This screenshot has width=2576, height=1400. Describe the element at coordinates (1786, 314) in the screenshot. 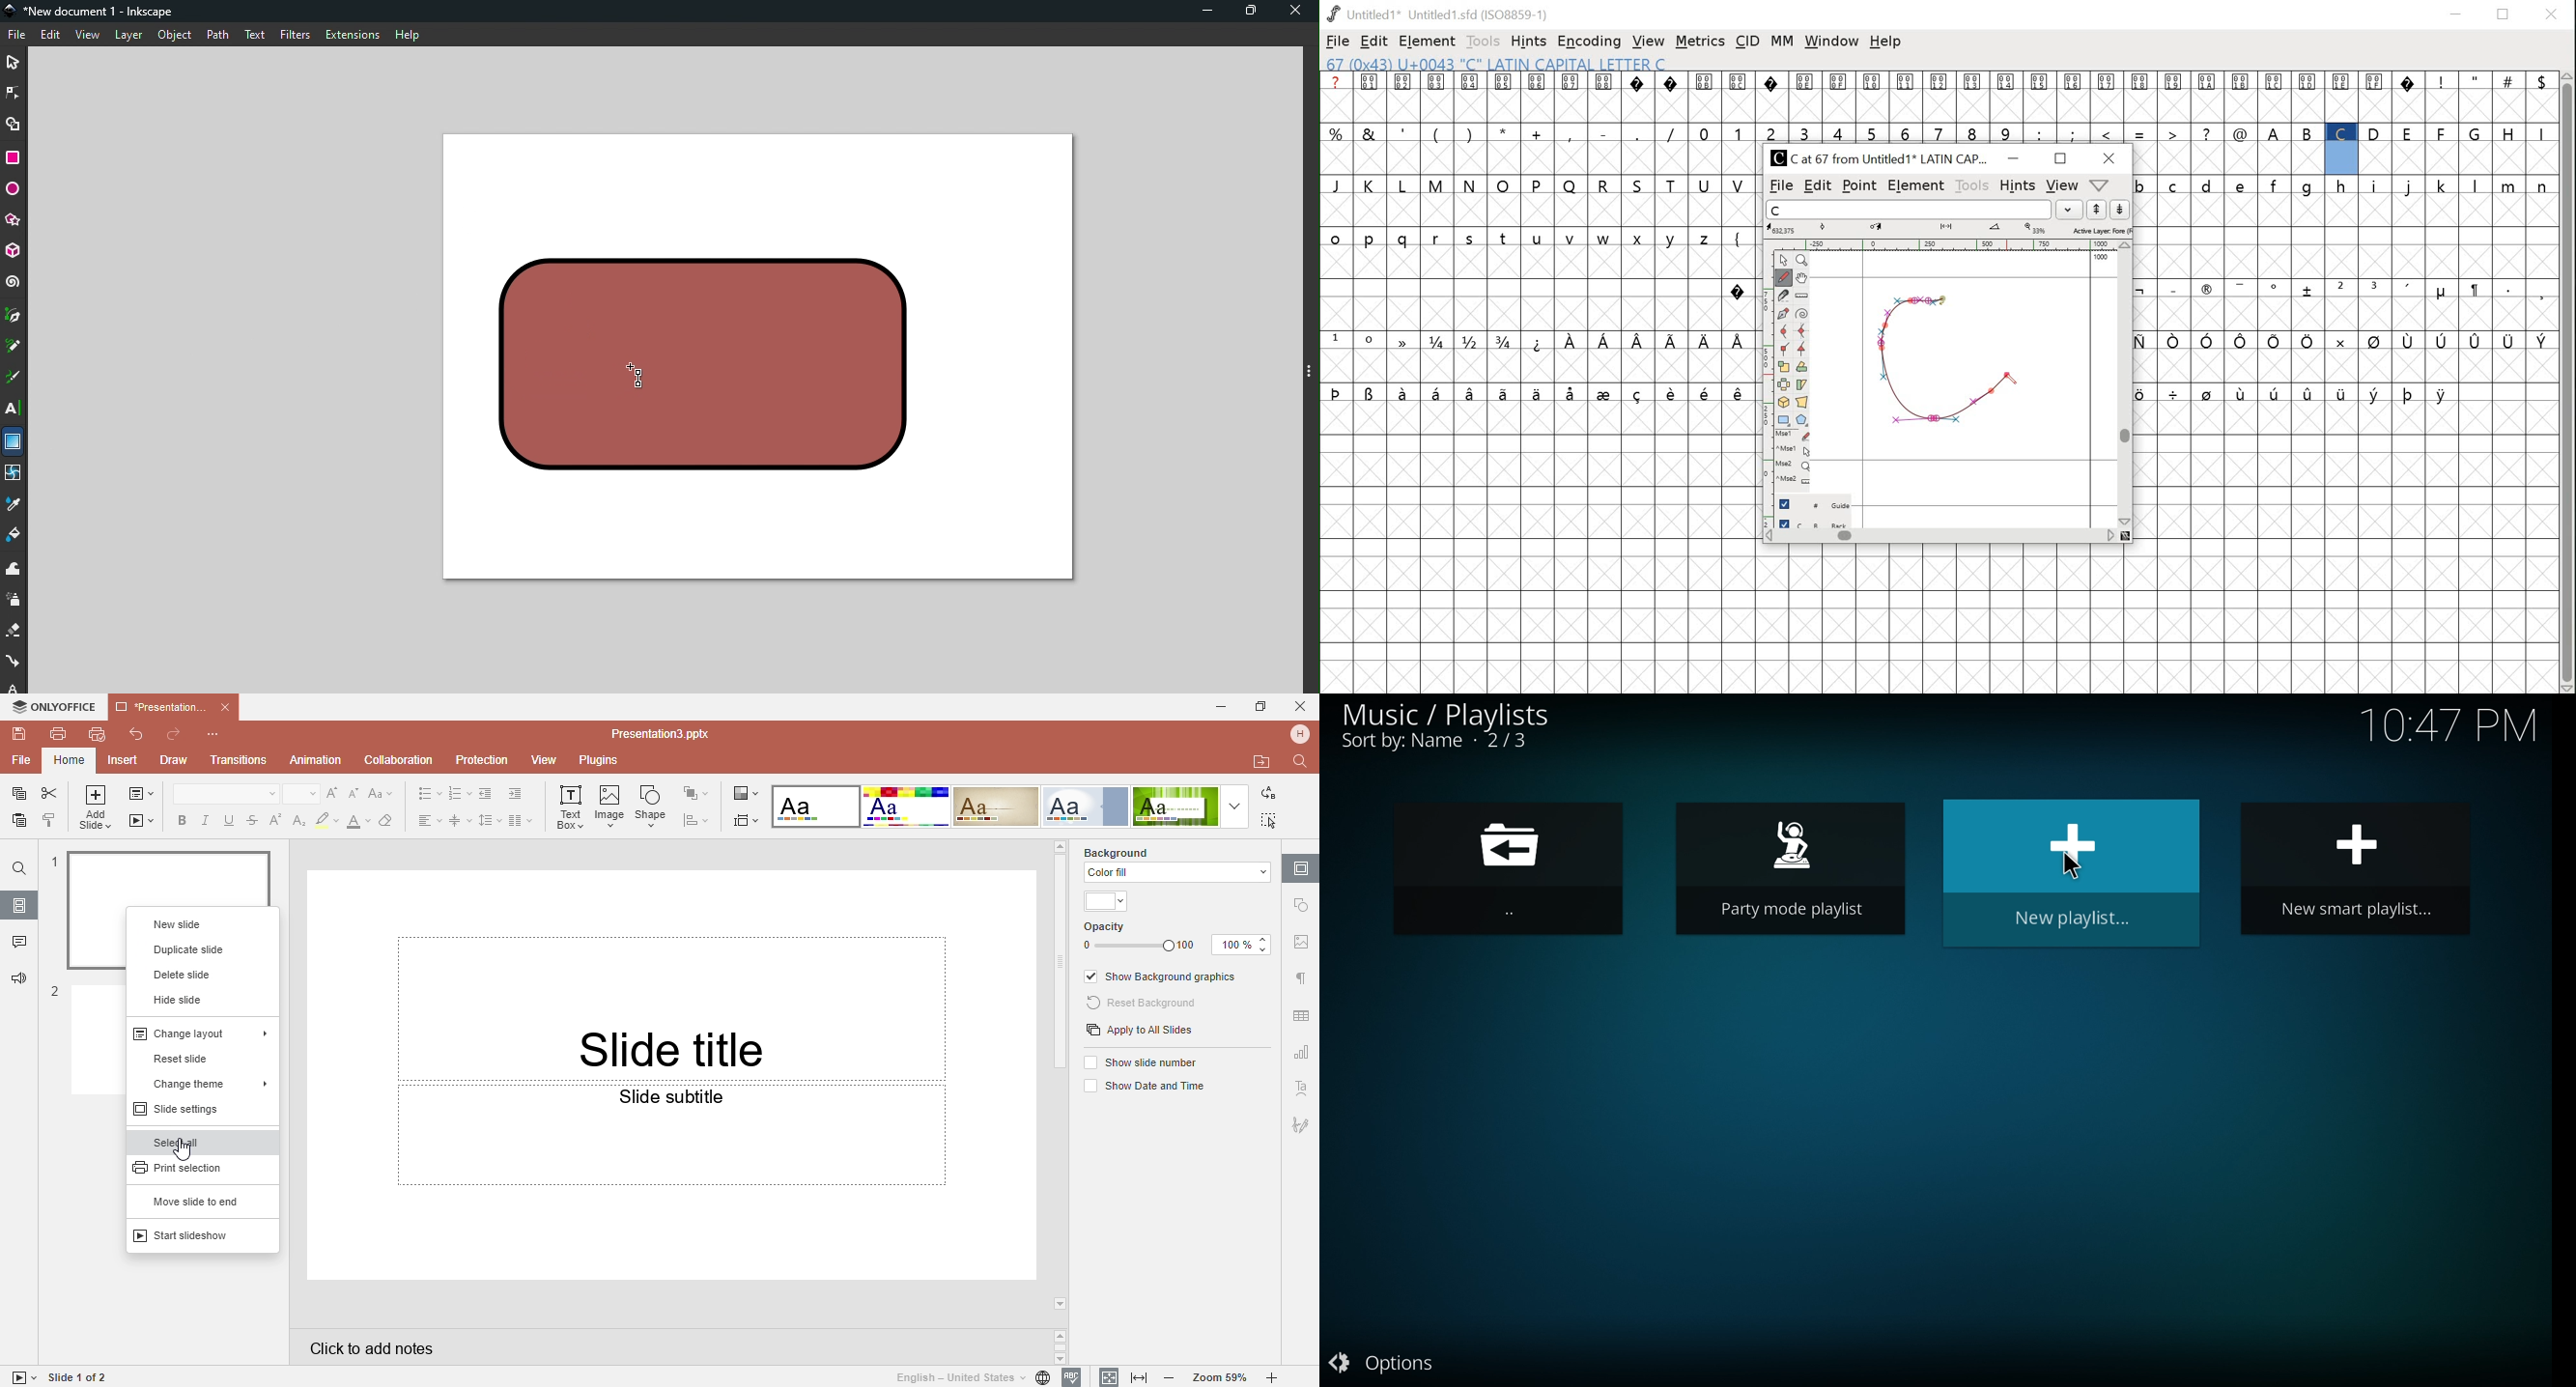

I see `pen` at that location.